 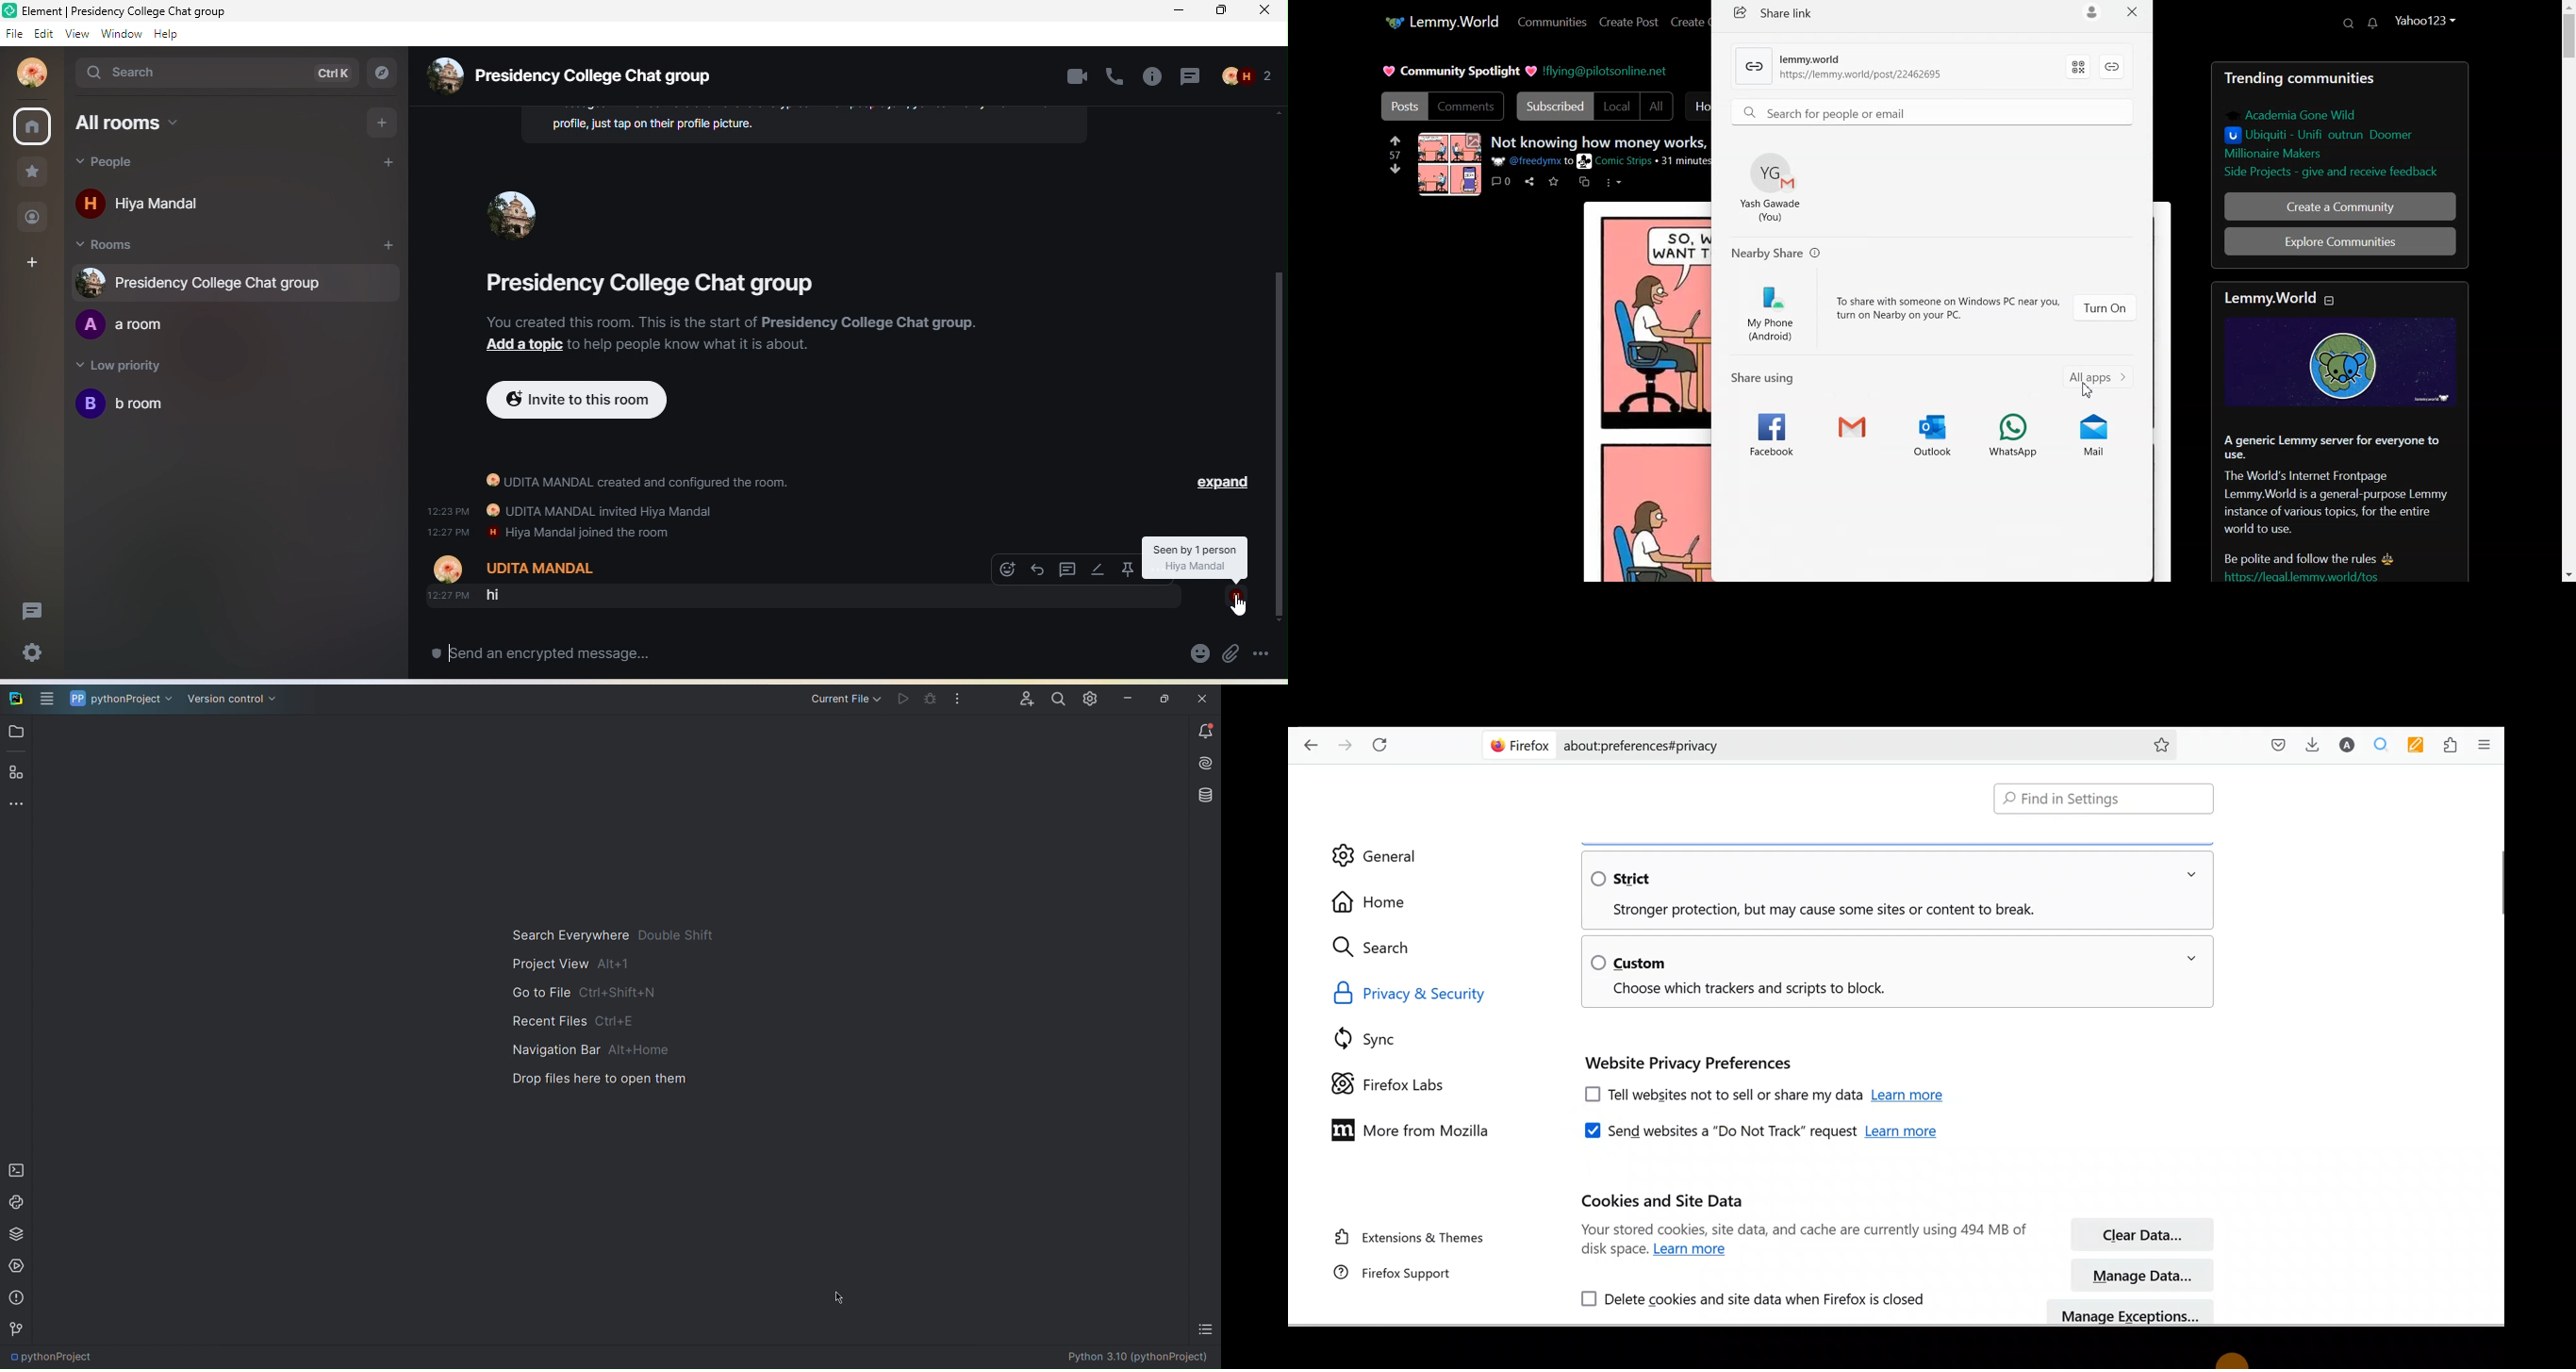 What do you see at coordinates (1226, 485) in the screenshot?
I see `expand` at bounding box center [1226, 485].